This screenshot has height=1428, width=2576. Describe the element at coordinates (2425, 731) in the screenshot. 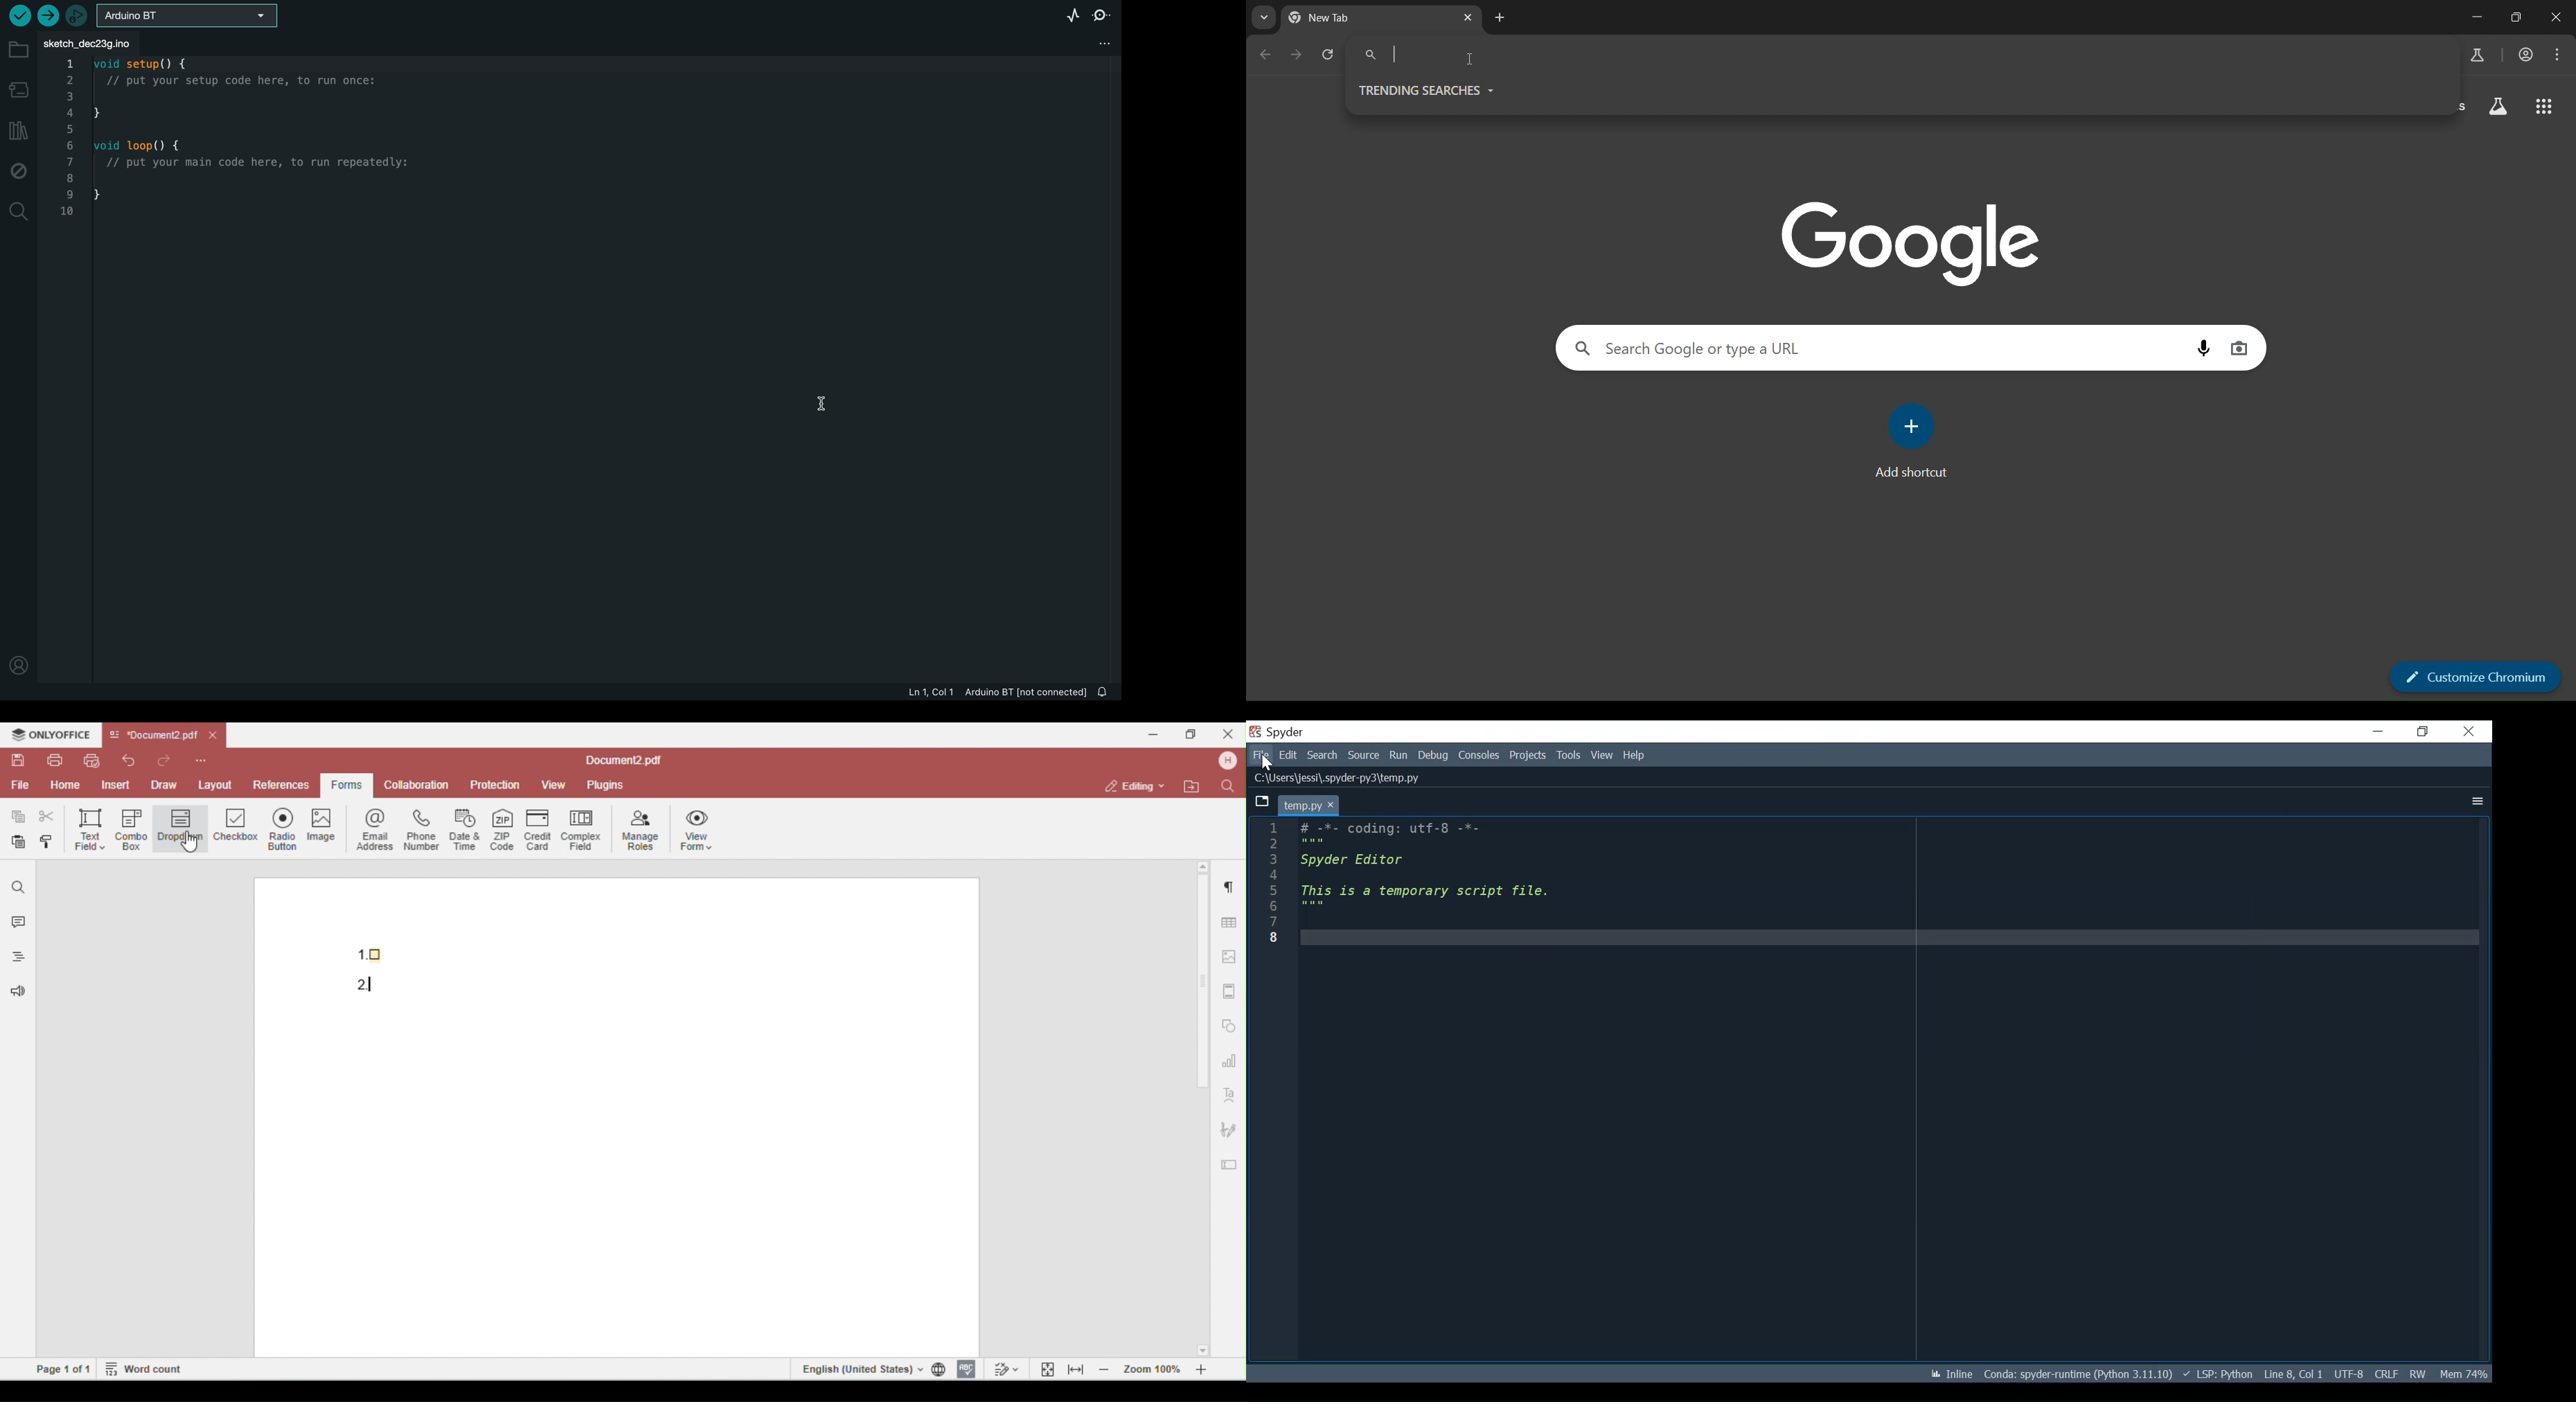

I see `Restore` at that location.